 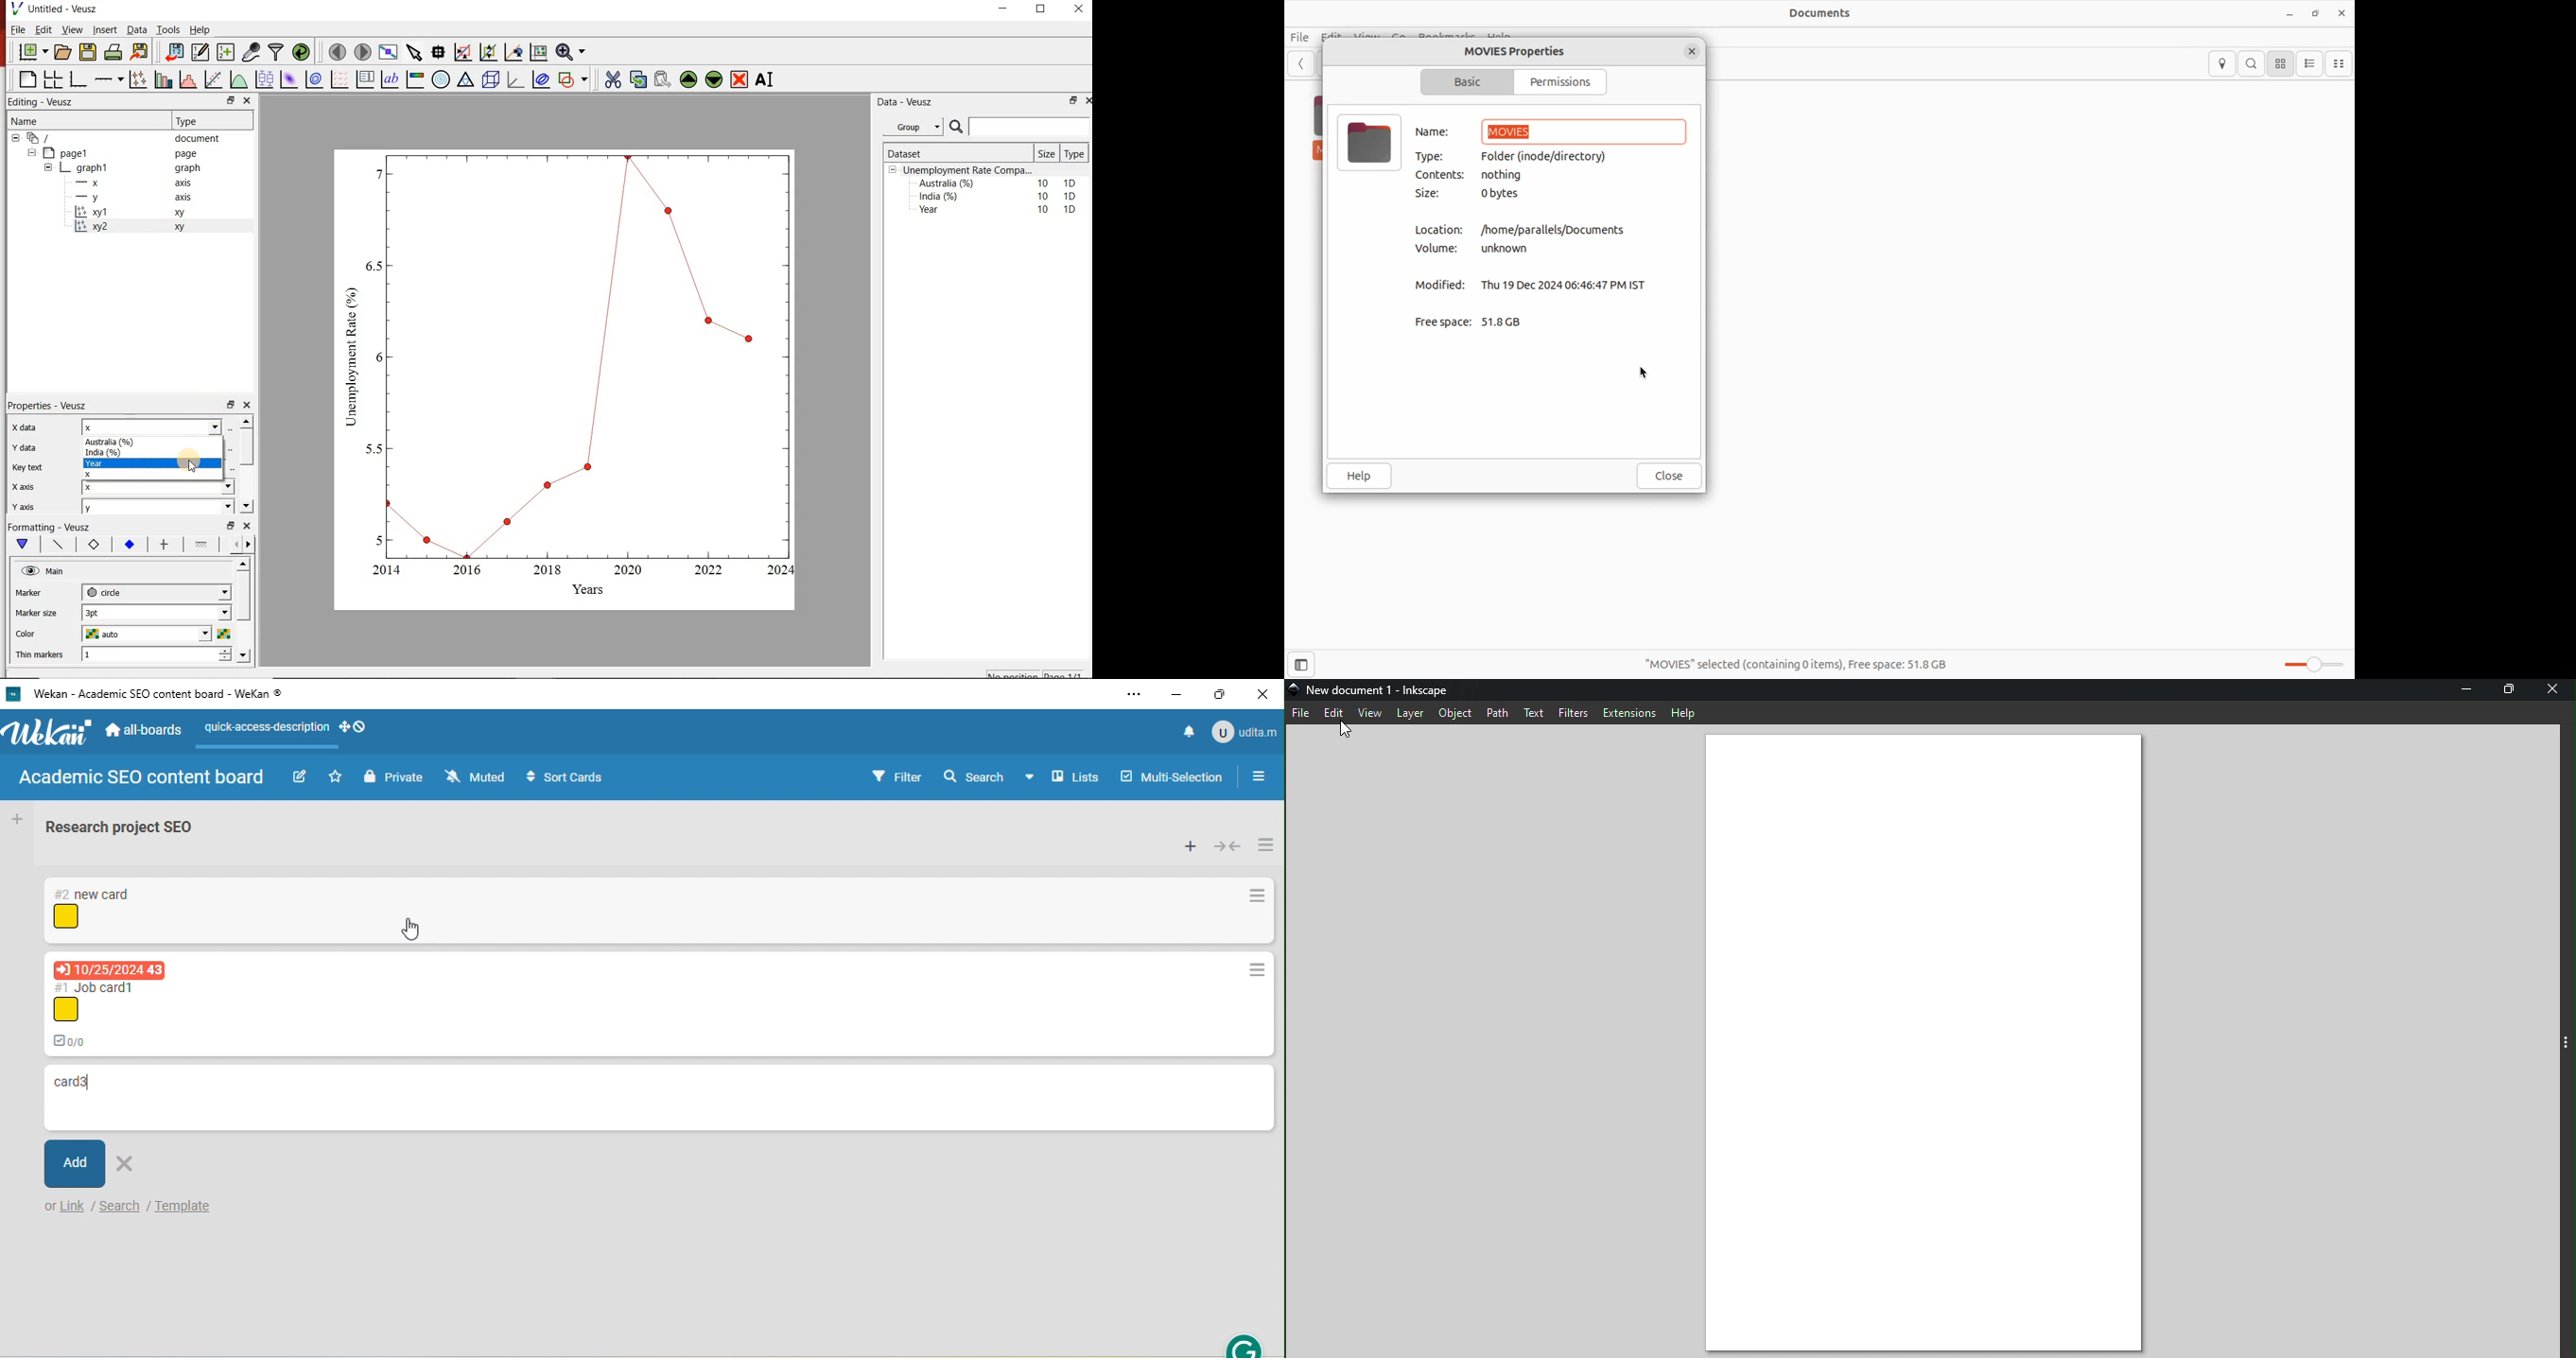 What do you see at coordinates (1507, 194) in the screenshot?
I see `o bytes` at bounding box center [1507, 194].